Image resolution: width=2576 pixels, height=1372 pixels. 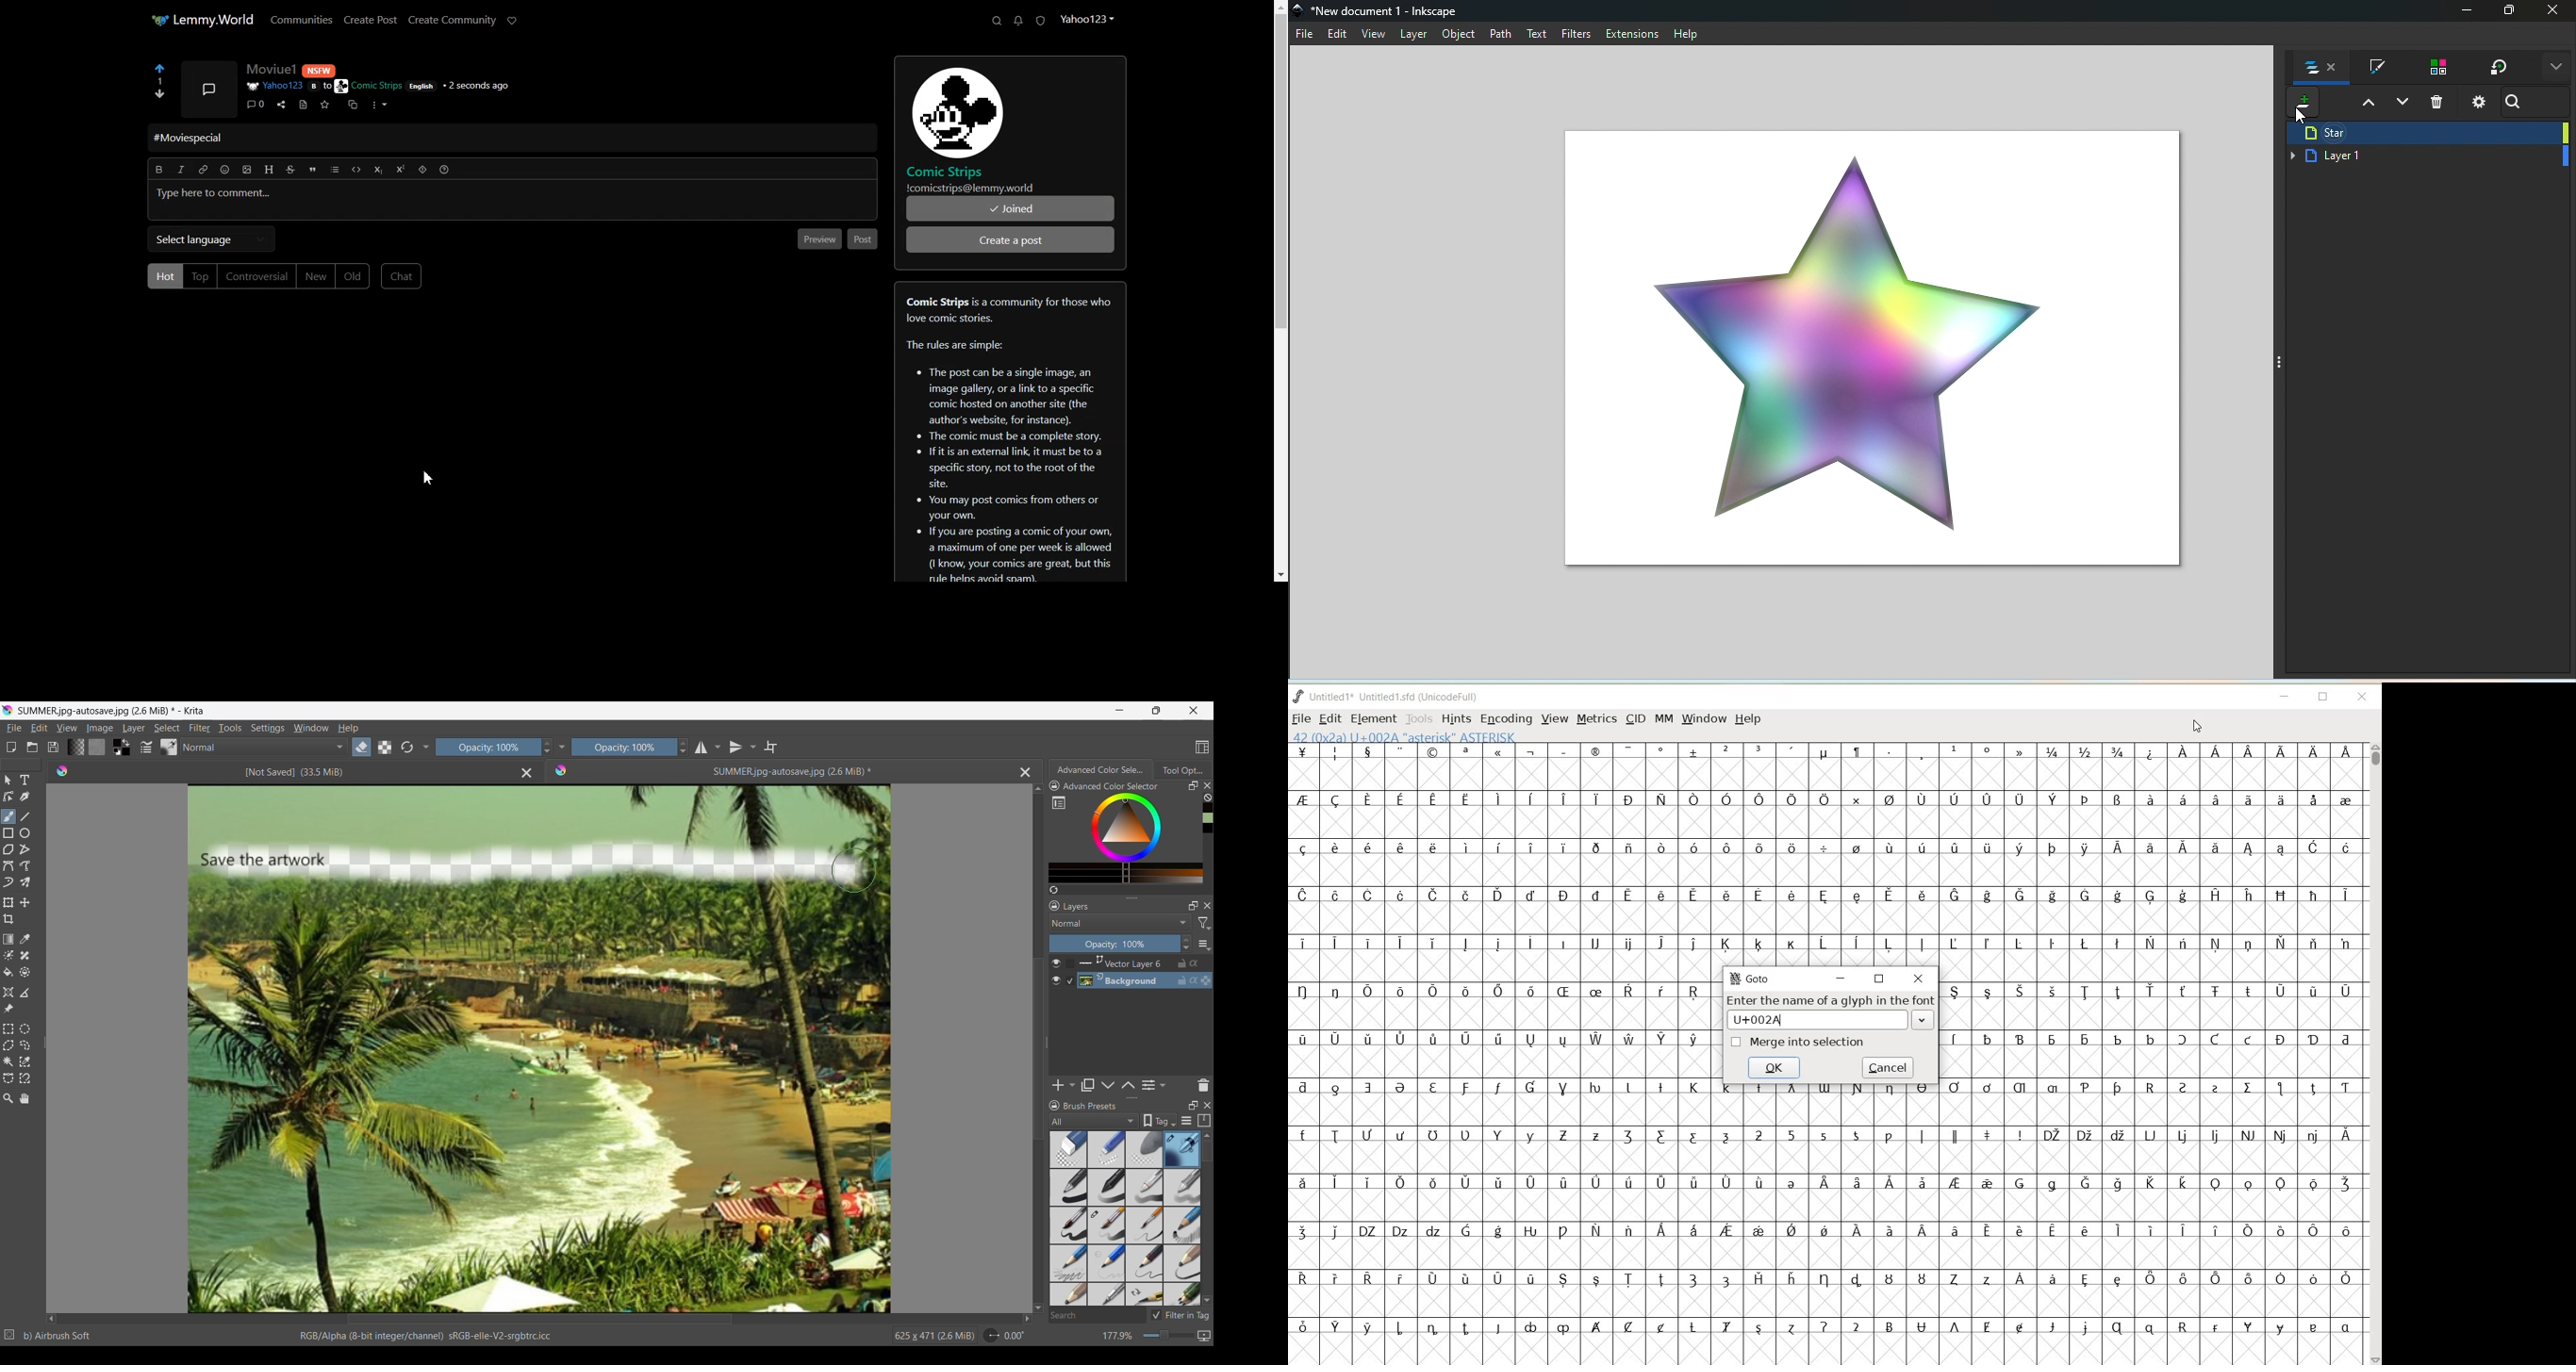 I want to click on Dynamic brush tool, so click(x=8, y=882).